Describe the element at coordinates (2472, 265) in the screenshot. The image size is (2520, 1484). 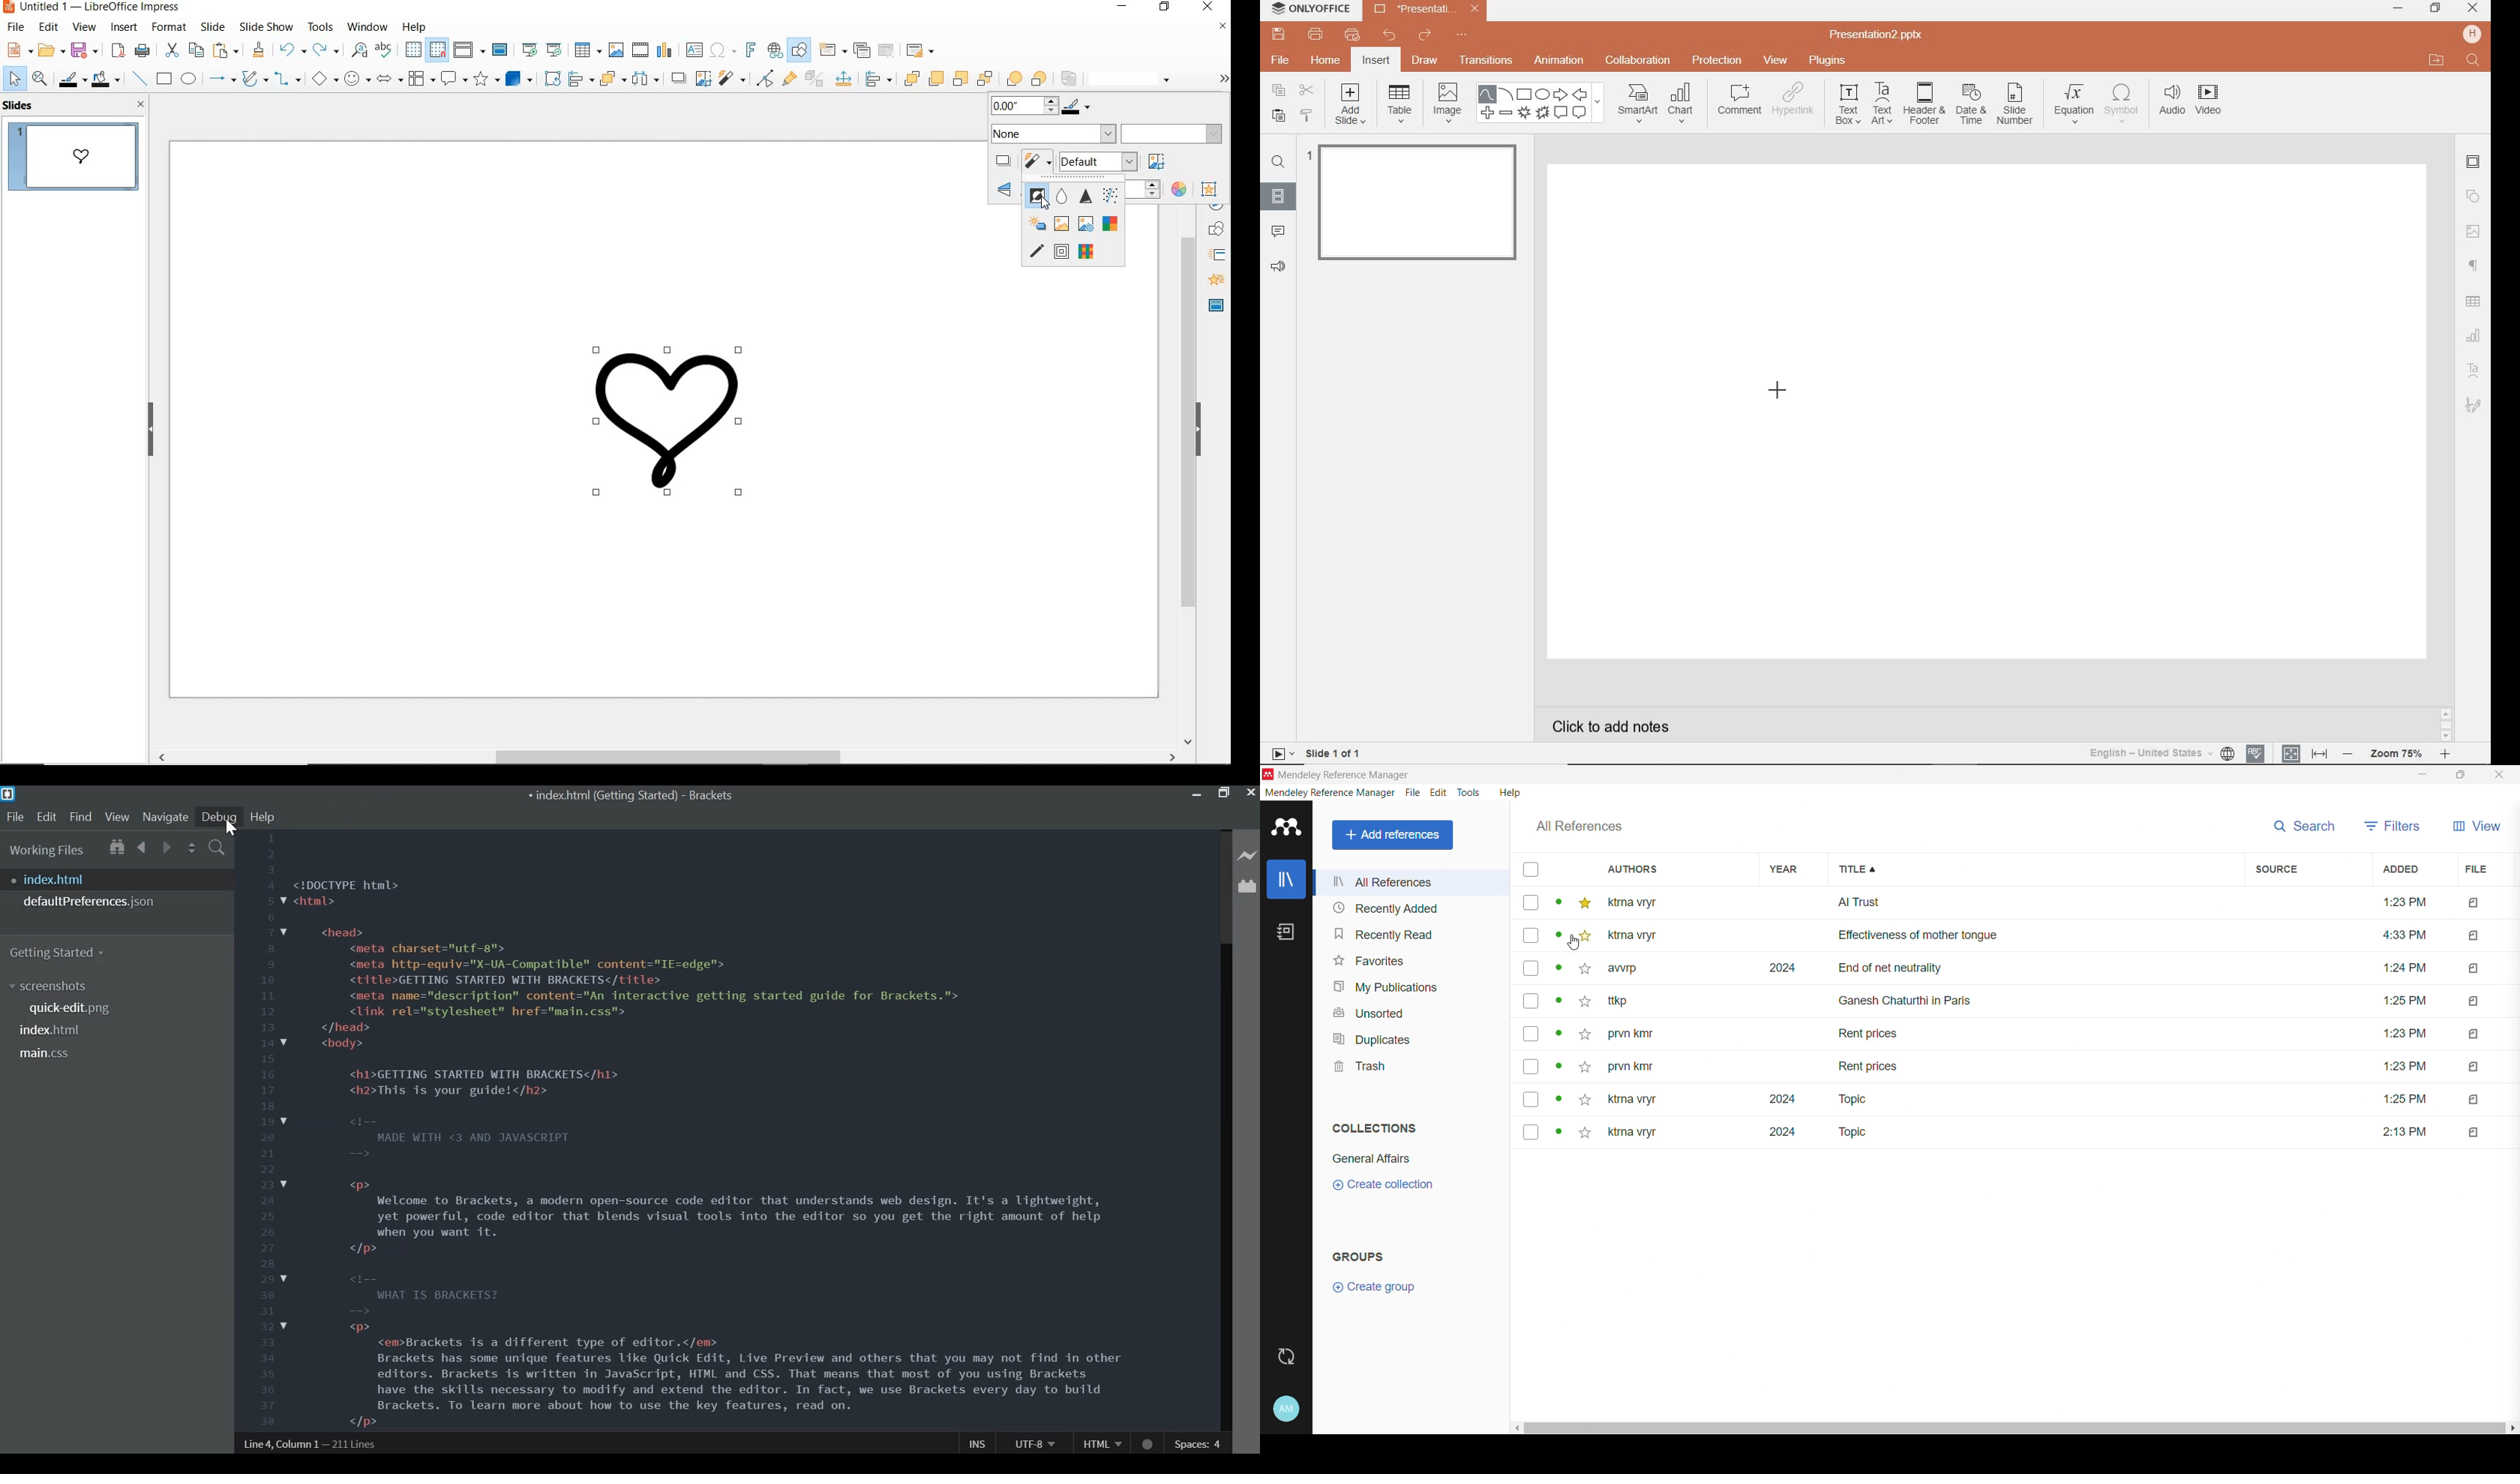
I see `PARAGRAPH SETTINGS` at that location.